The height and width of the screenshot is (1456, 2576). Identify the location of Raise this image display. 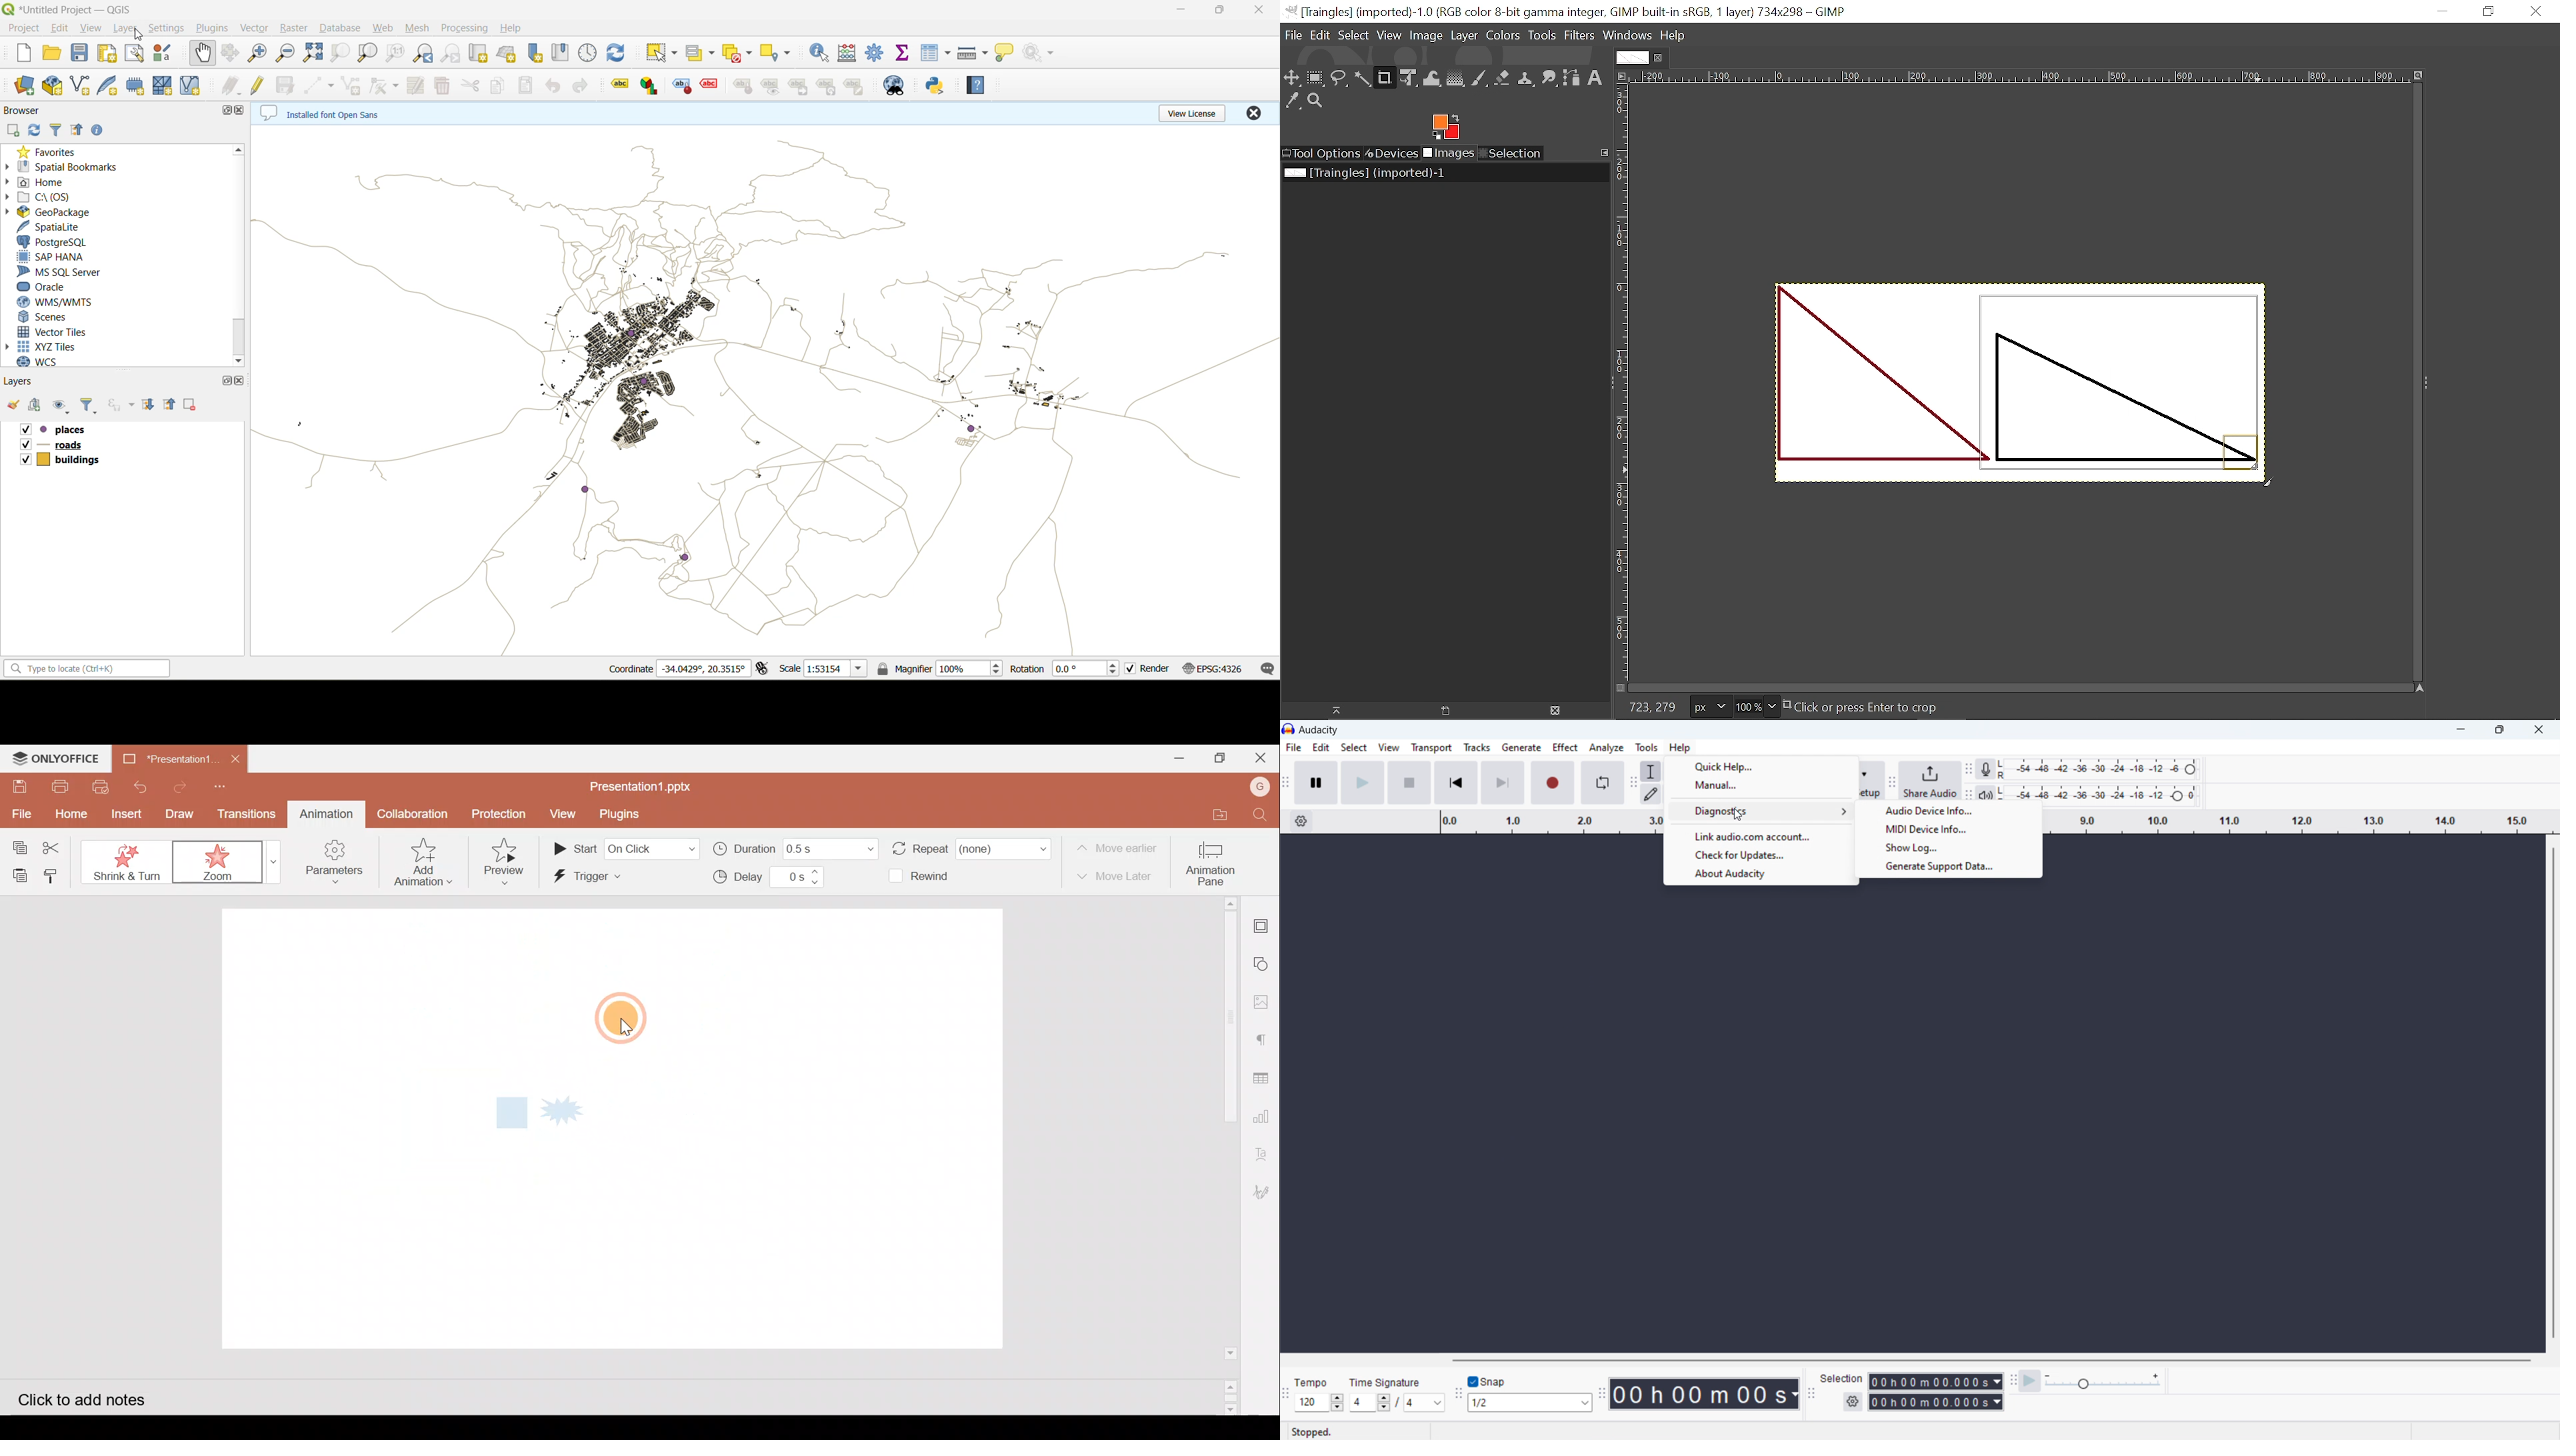
(1334, 710).